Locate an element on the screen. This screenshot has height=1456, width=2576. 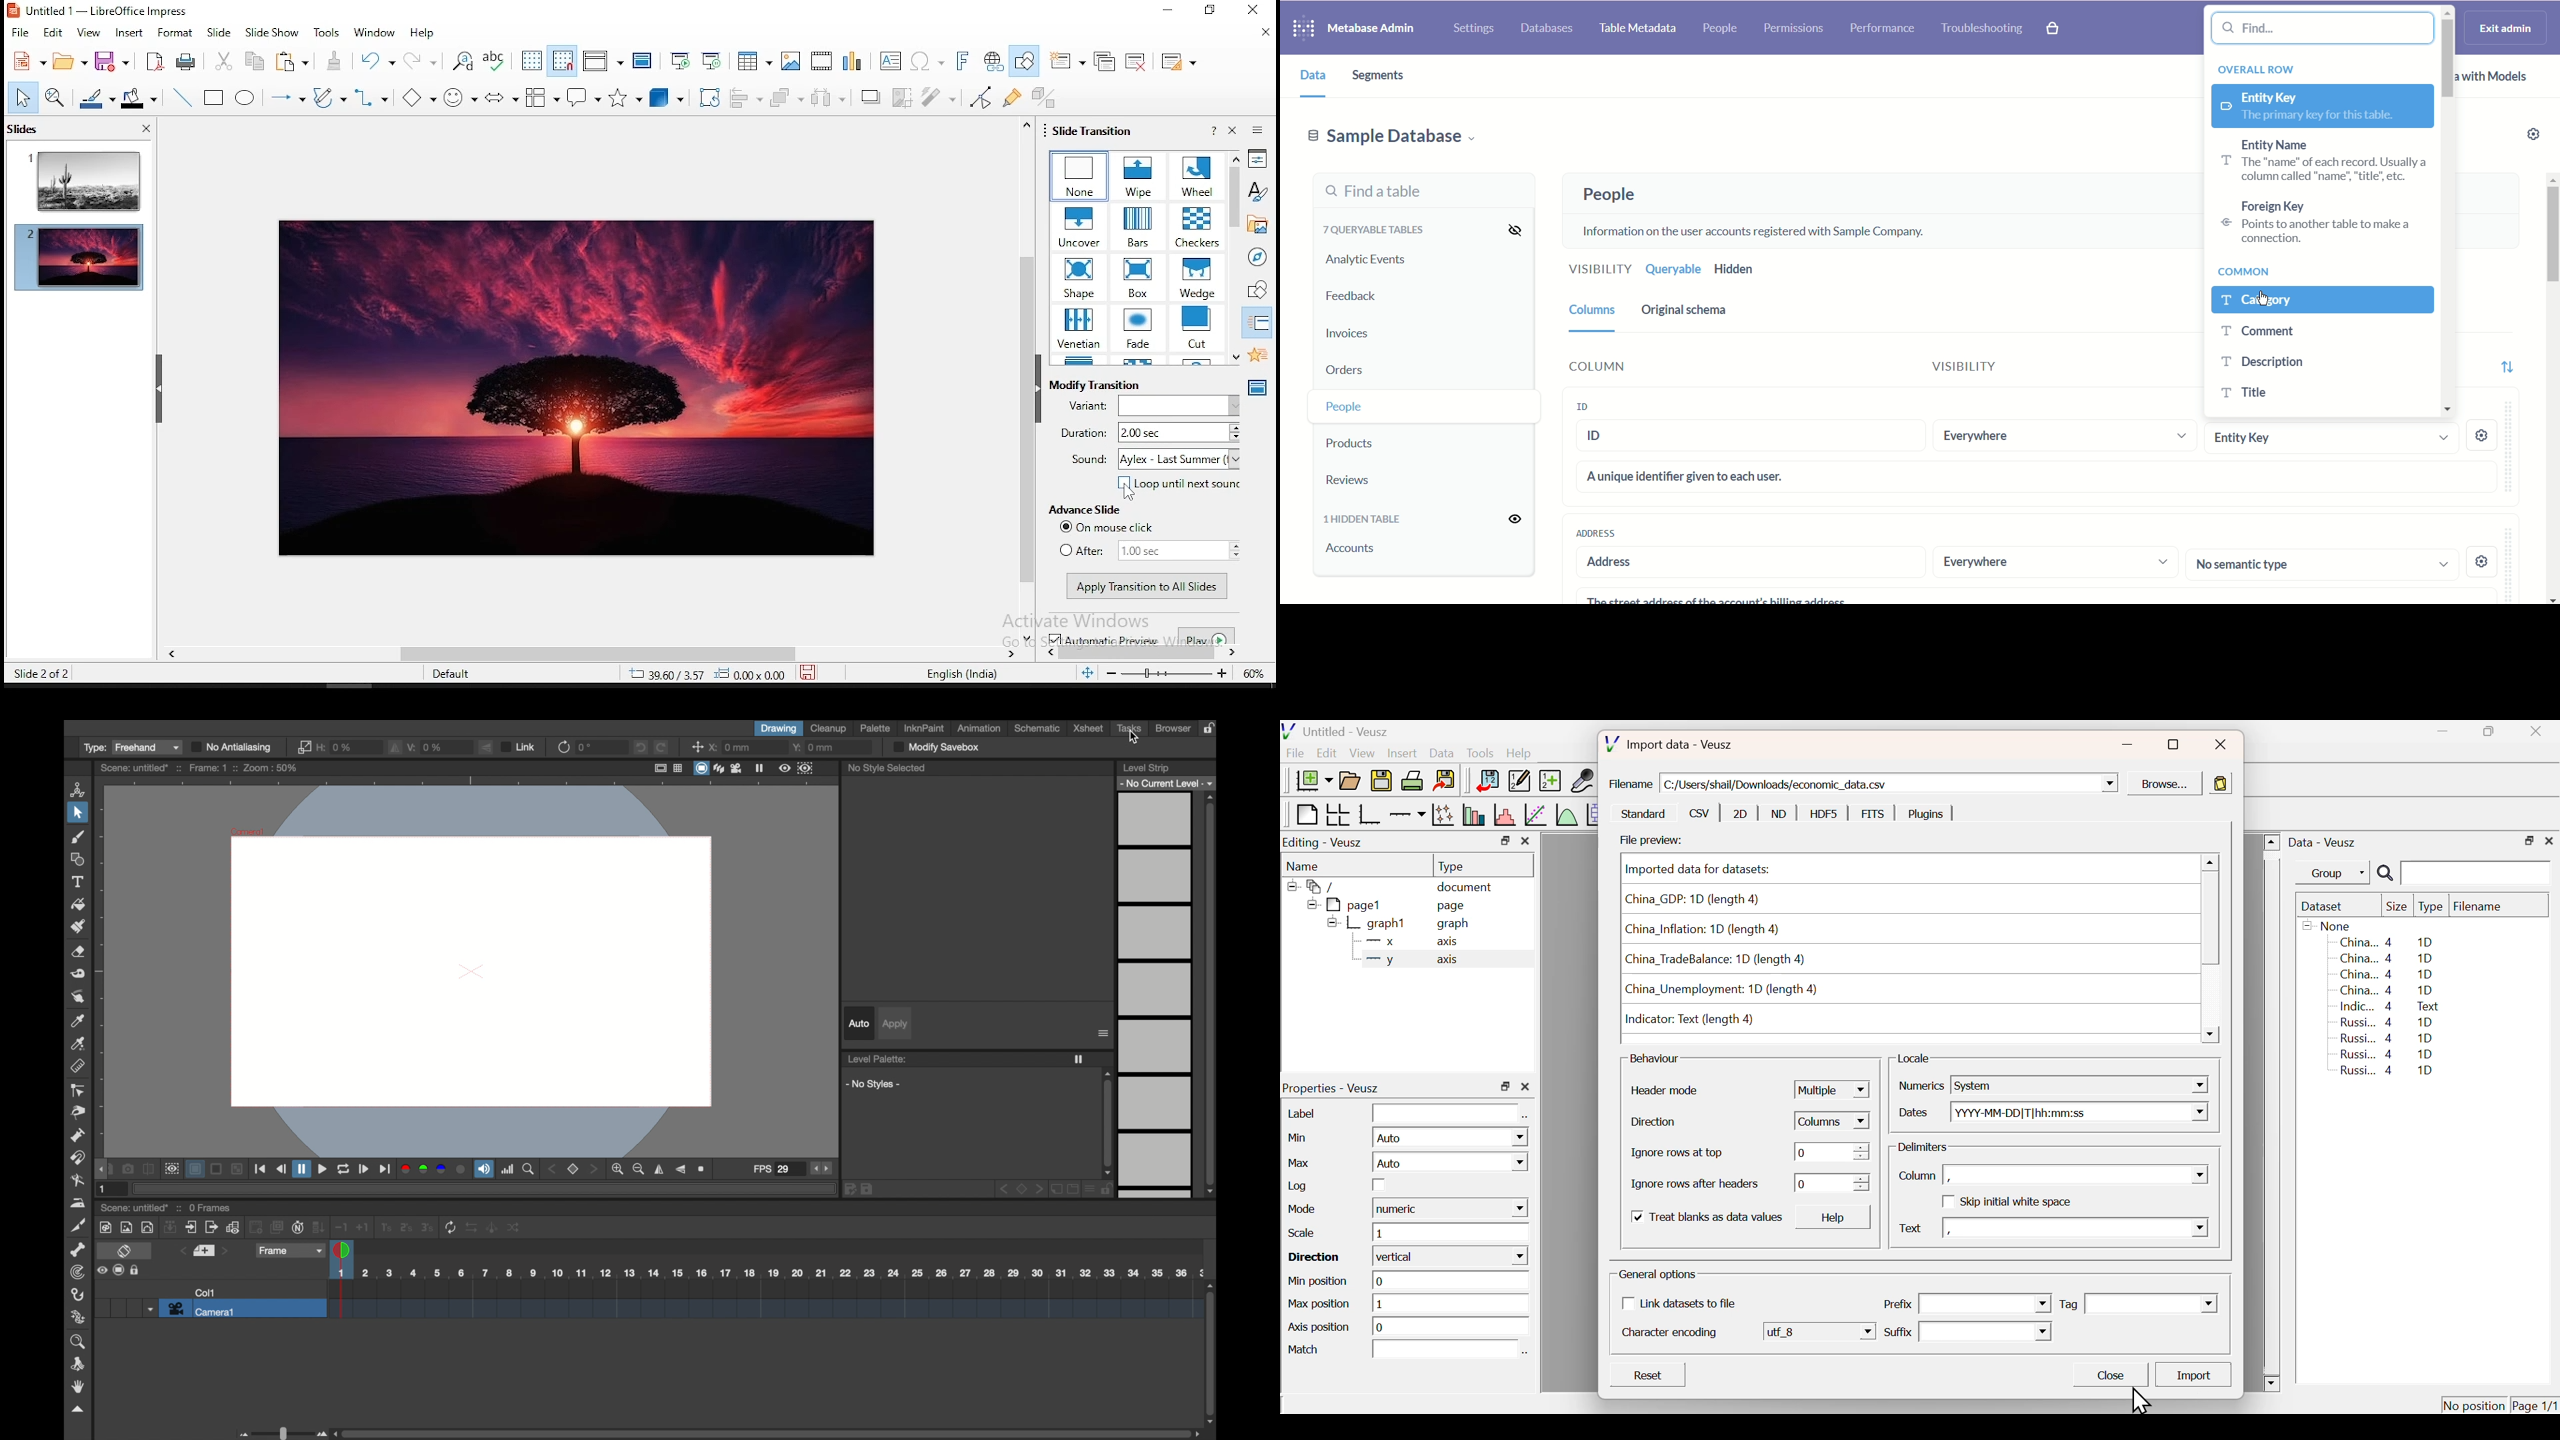
on mouse click is located at coordinates (1104, 528).